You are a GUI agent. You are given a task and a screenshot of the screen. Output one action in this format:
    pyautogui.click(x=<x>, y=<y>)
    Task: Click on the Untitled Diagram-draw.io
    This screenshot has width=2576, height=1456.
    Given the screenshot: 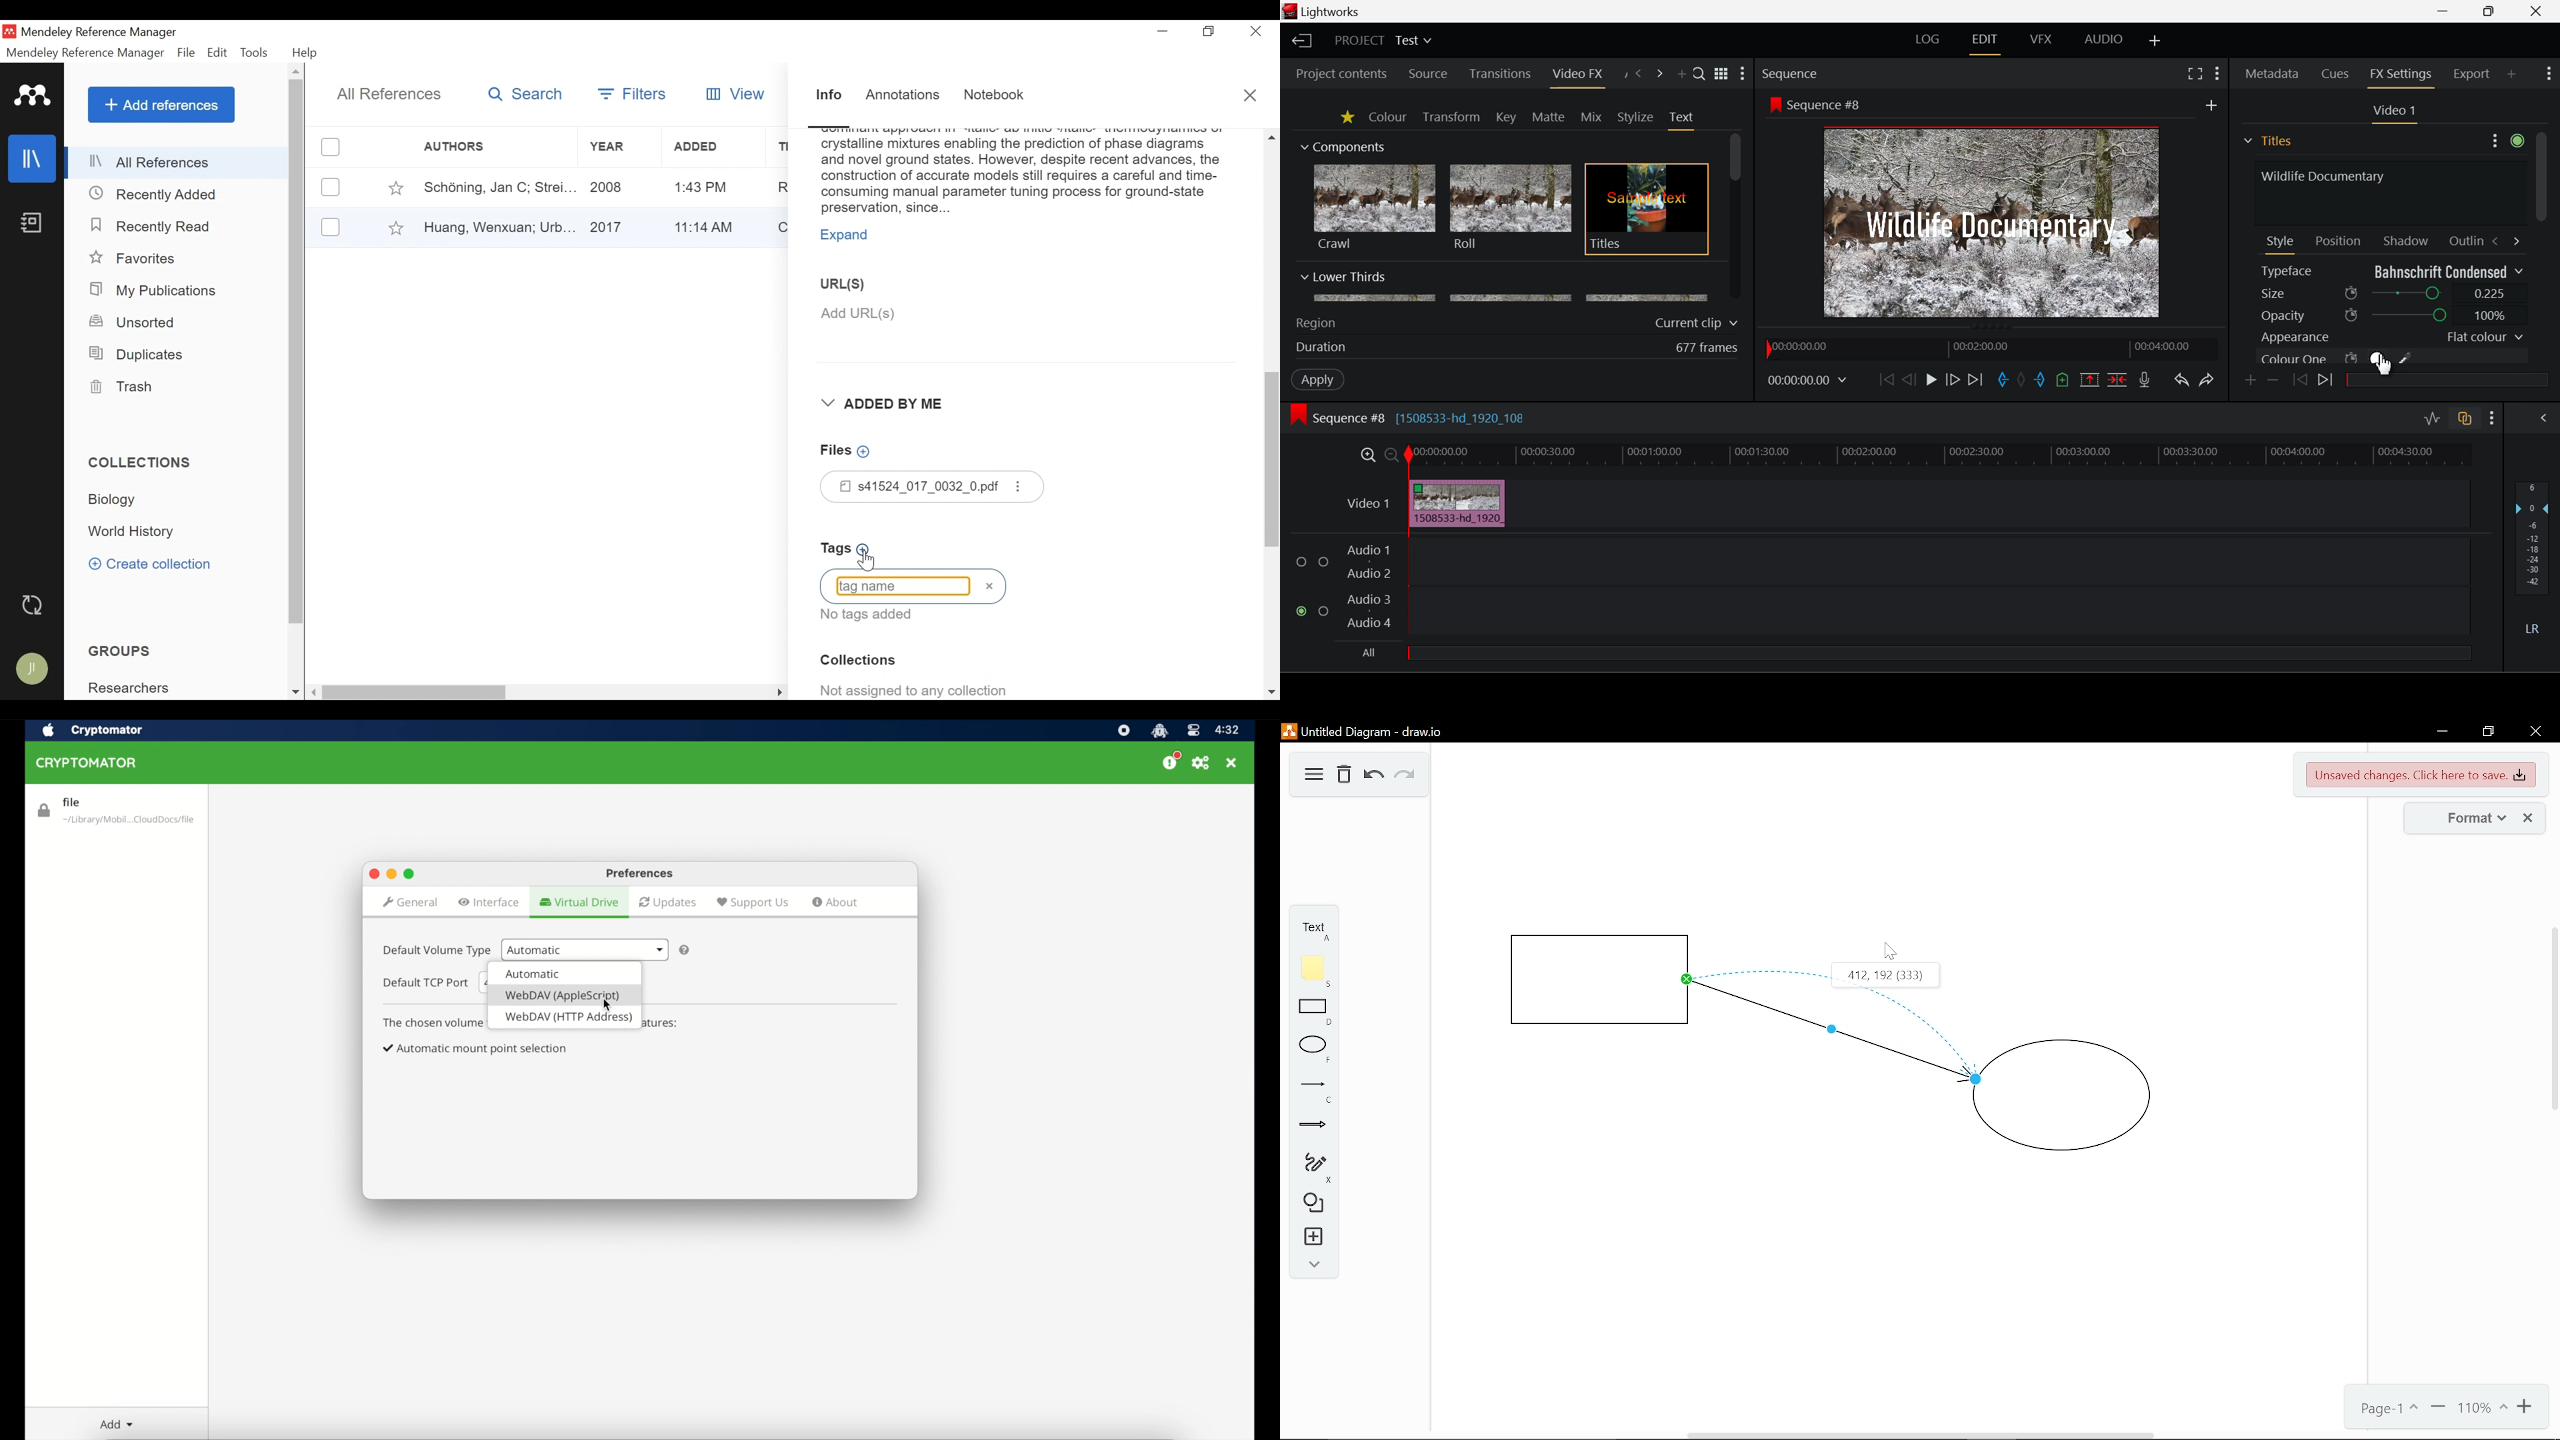 What is the action you would take?
    pyautogui.click(x=1362, y=730)
    